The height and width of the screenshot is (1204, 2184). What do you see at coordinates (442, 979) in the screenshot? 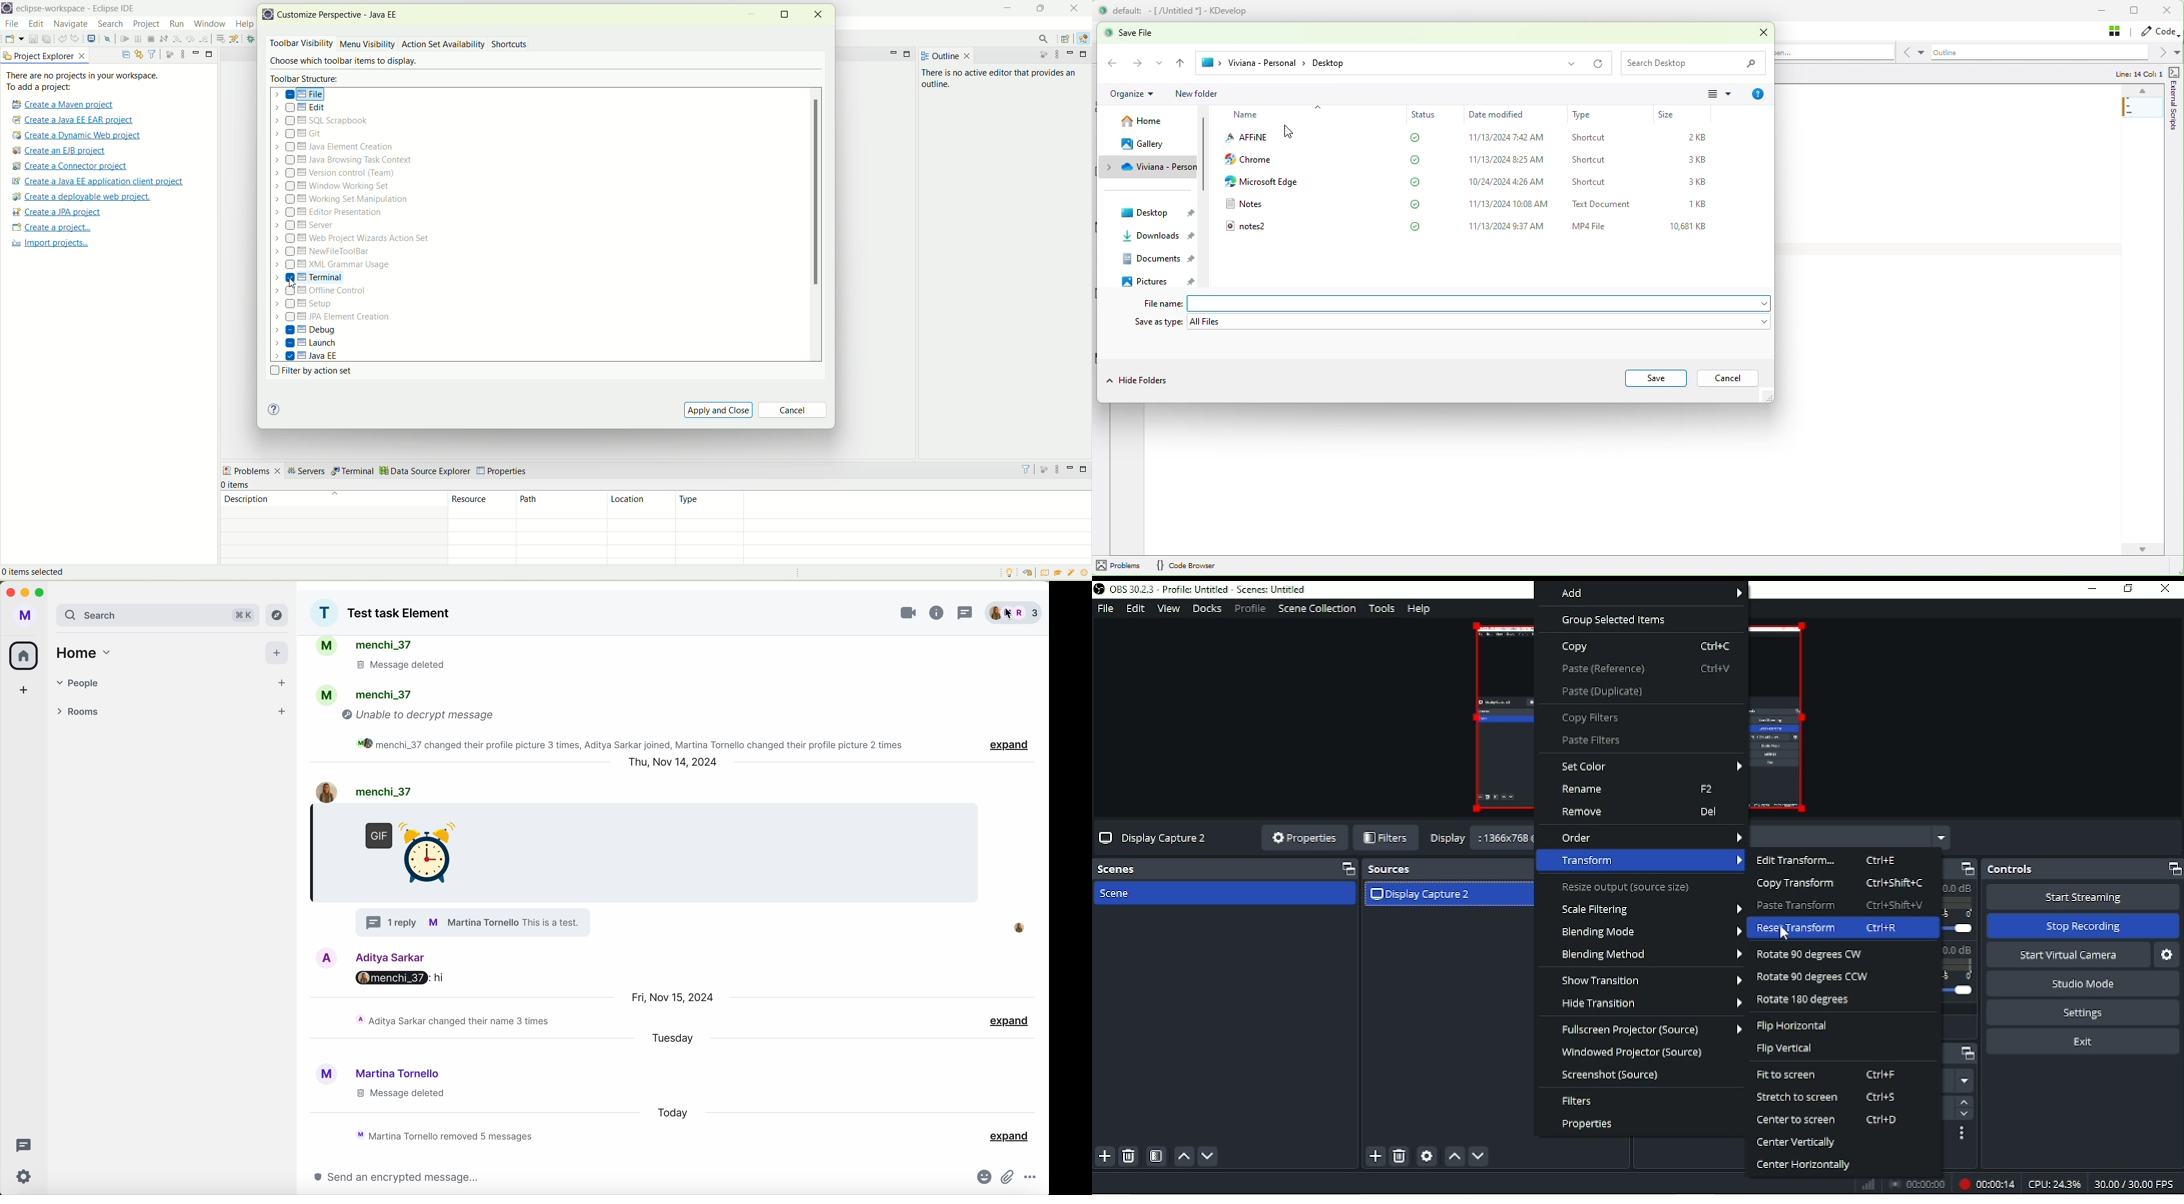
I see `hi` at bounding box center [442, 979].